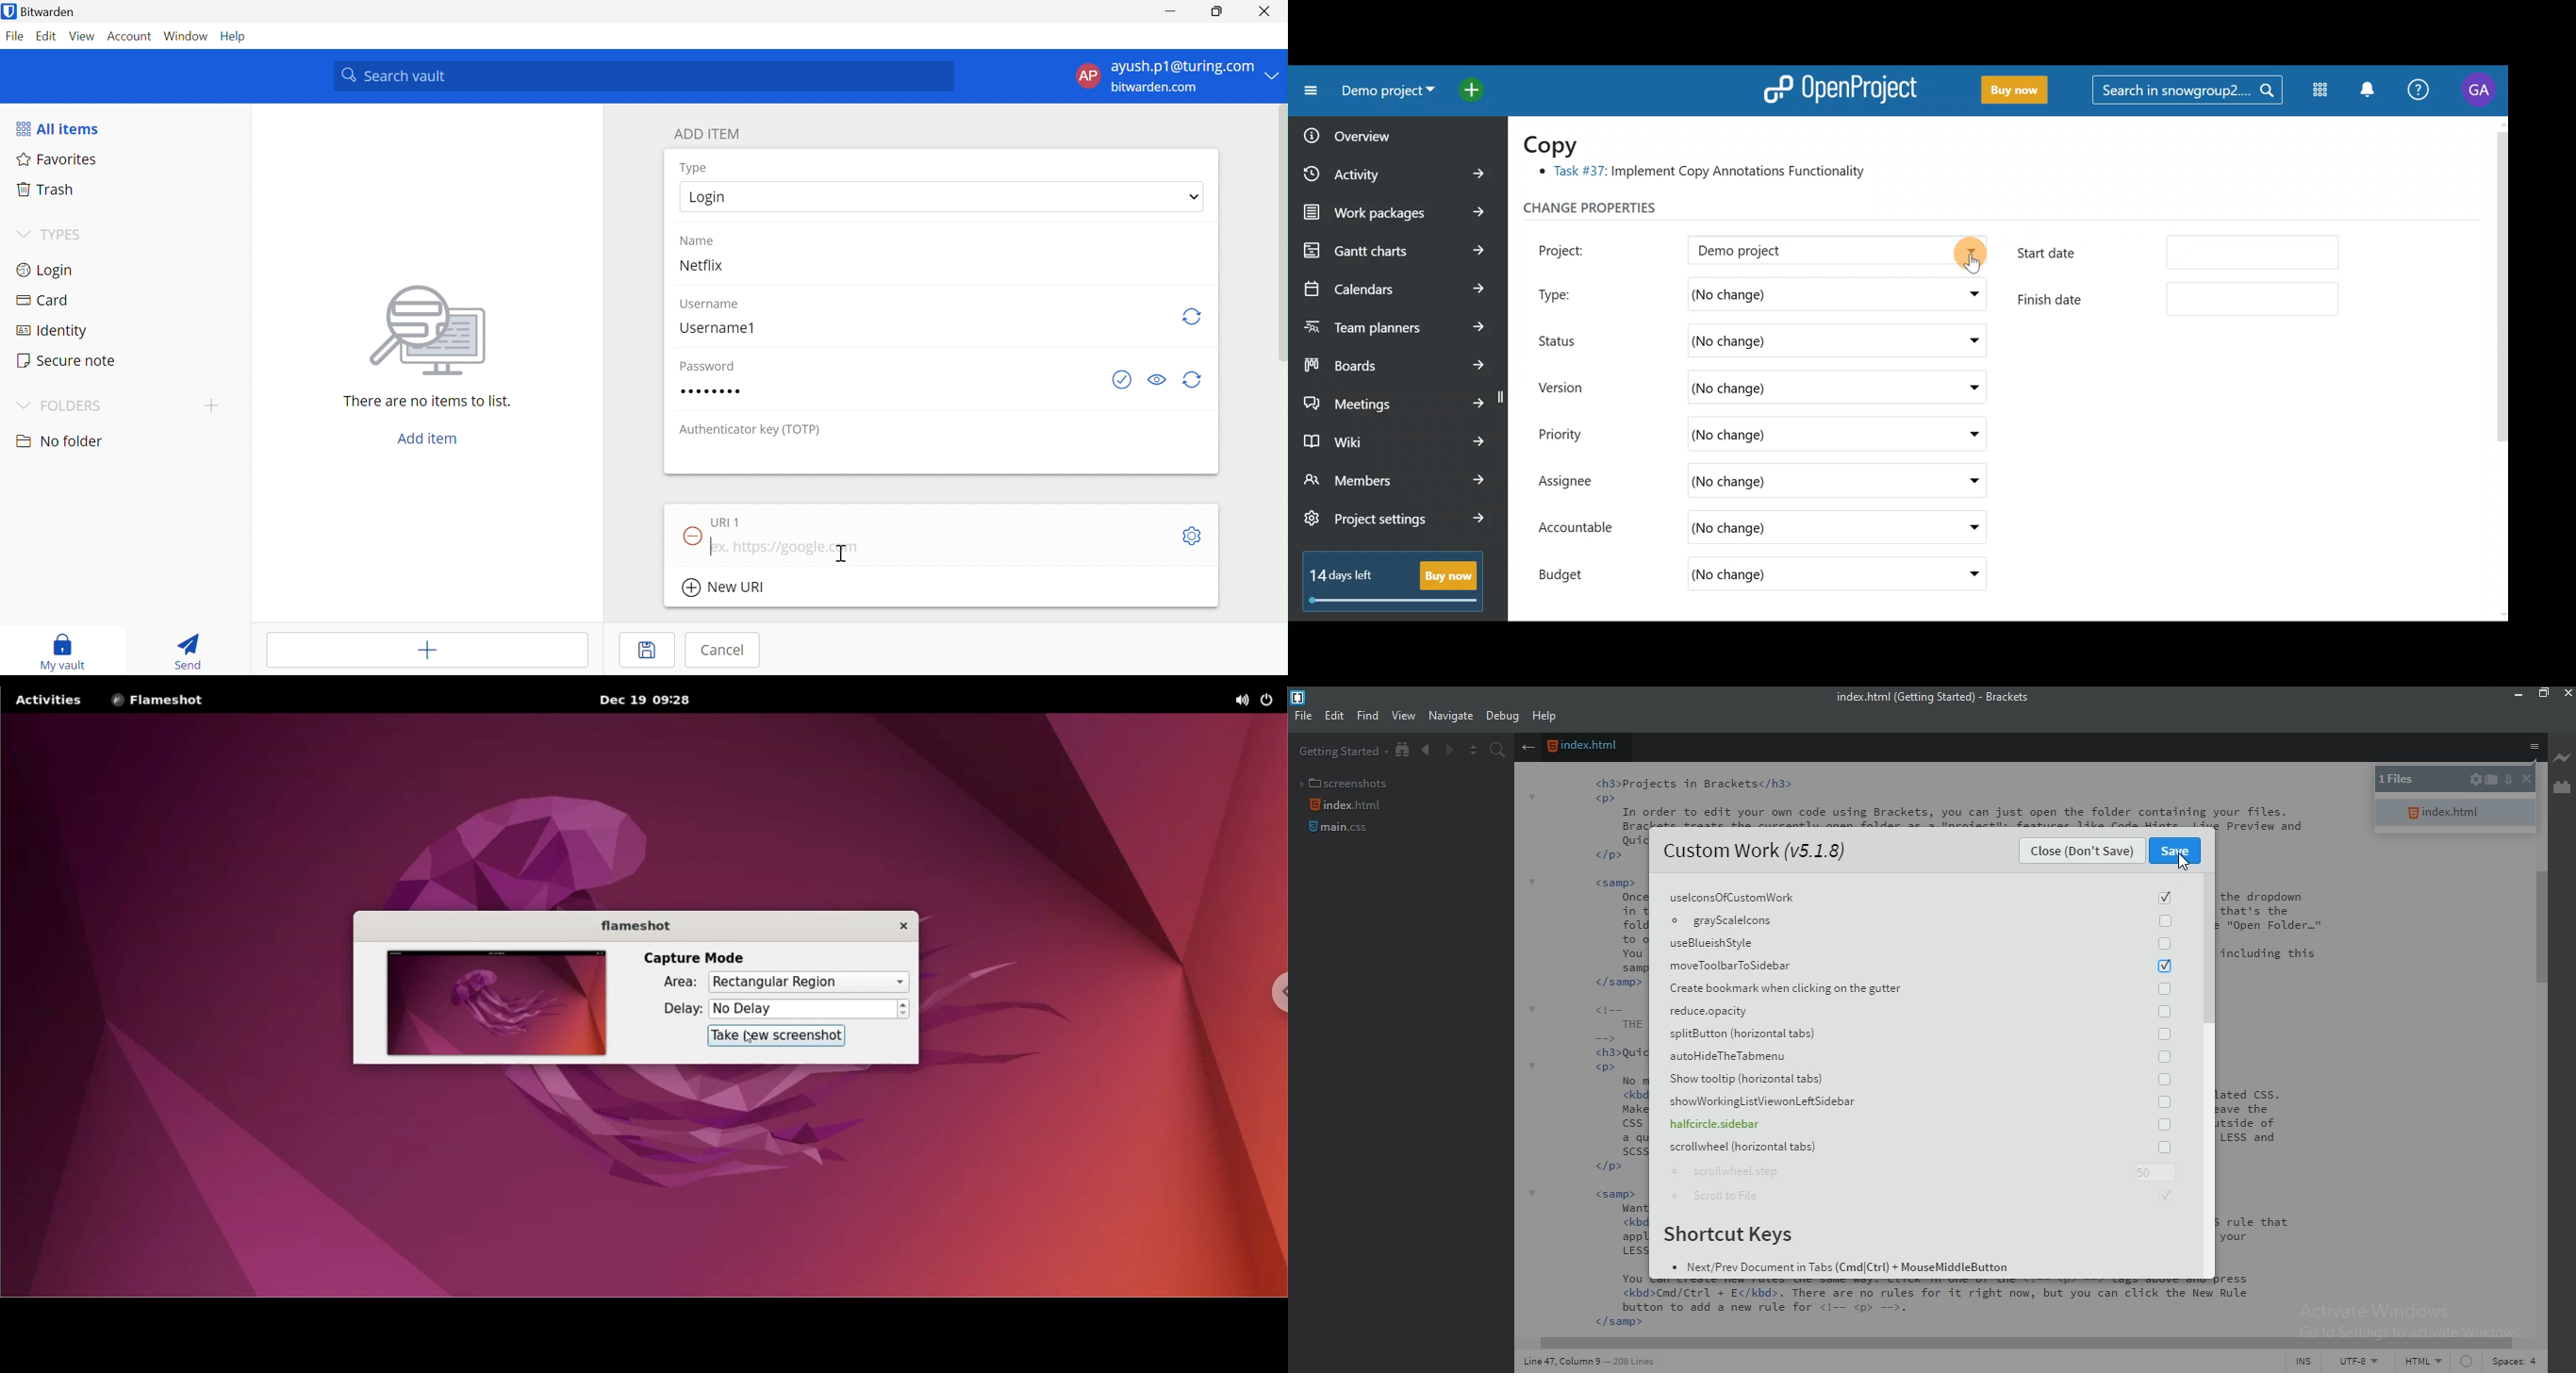 The height and width of the screenshot is (1400, 2576). Describe the element at coordinates (717, 329) in the screenshot. I see `Username1` at that location.